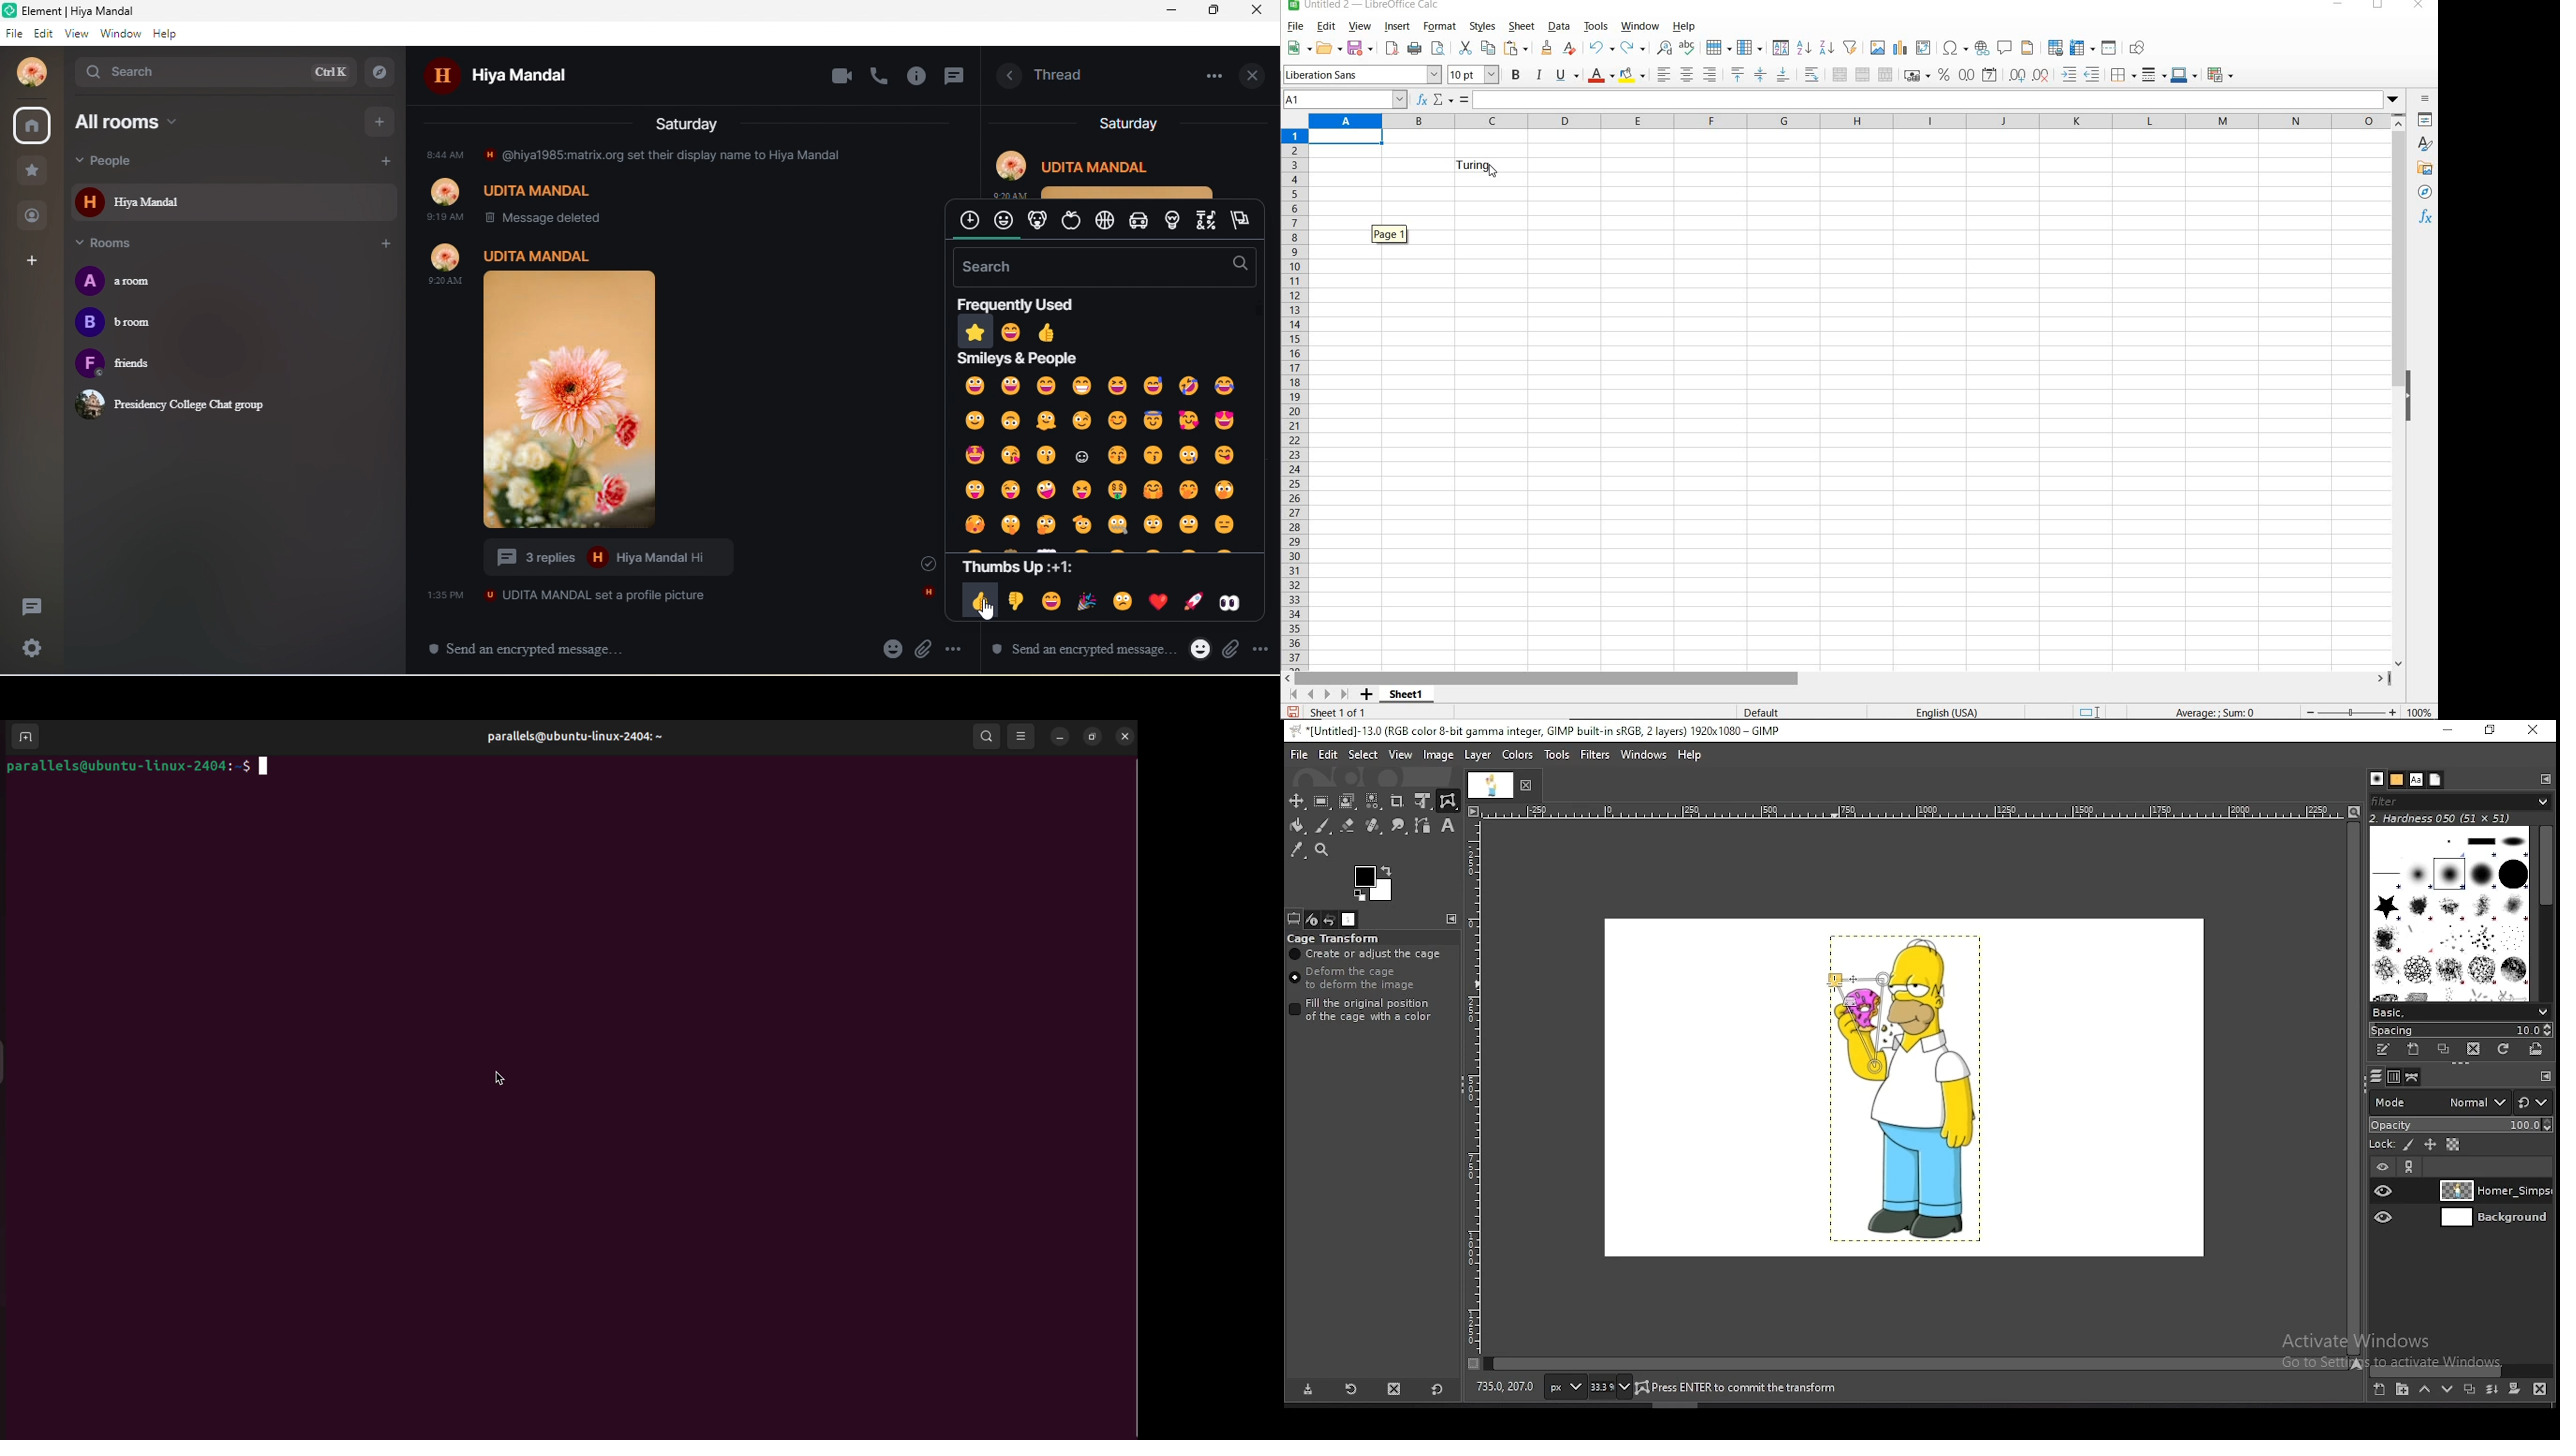 The width and height of the screenshot is (2576, 1456). I want to click on REDO, so click(1634, 50).